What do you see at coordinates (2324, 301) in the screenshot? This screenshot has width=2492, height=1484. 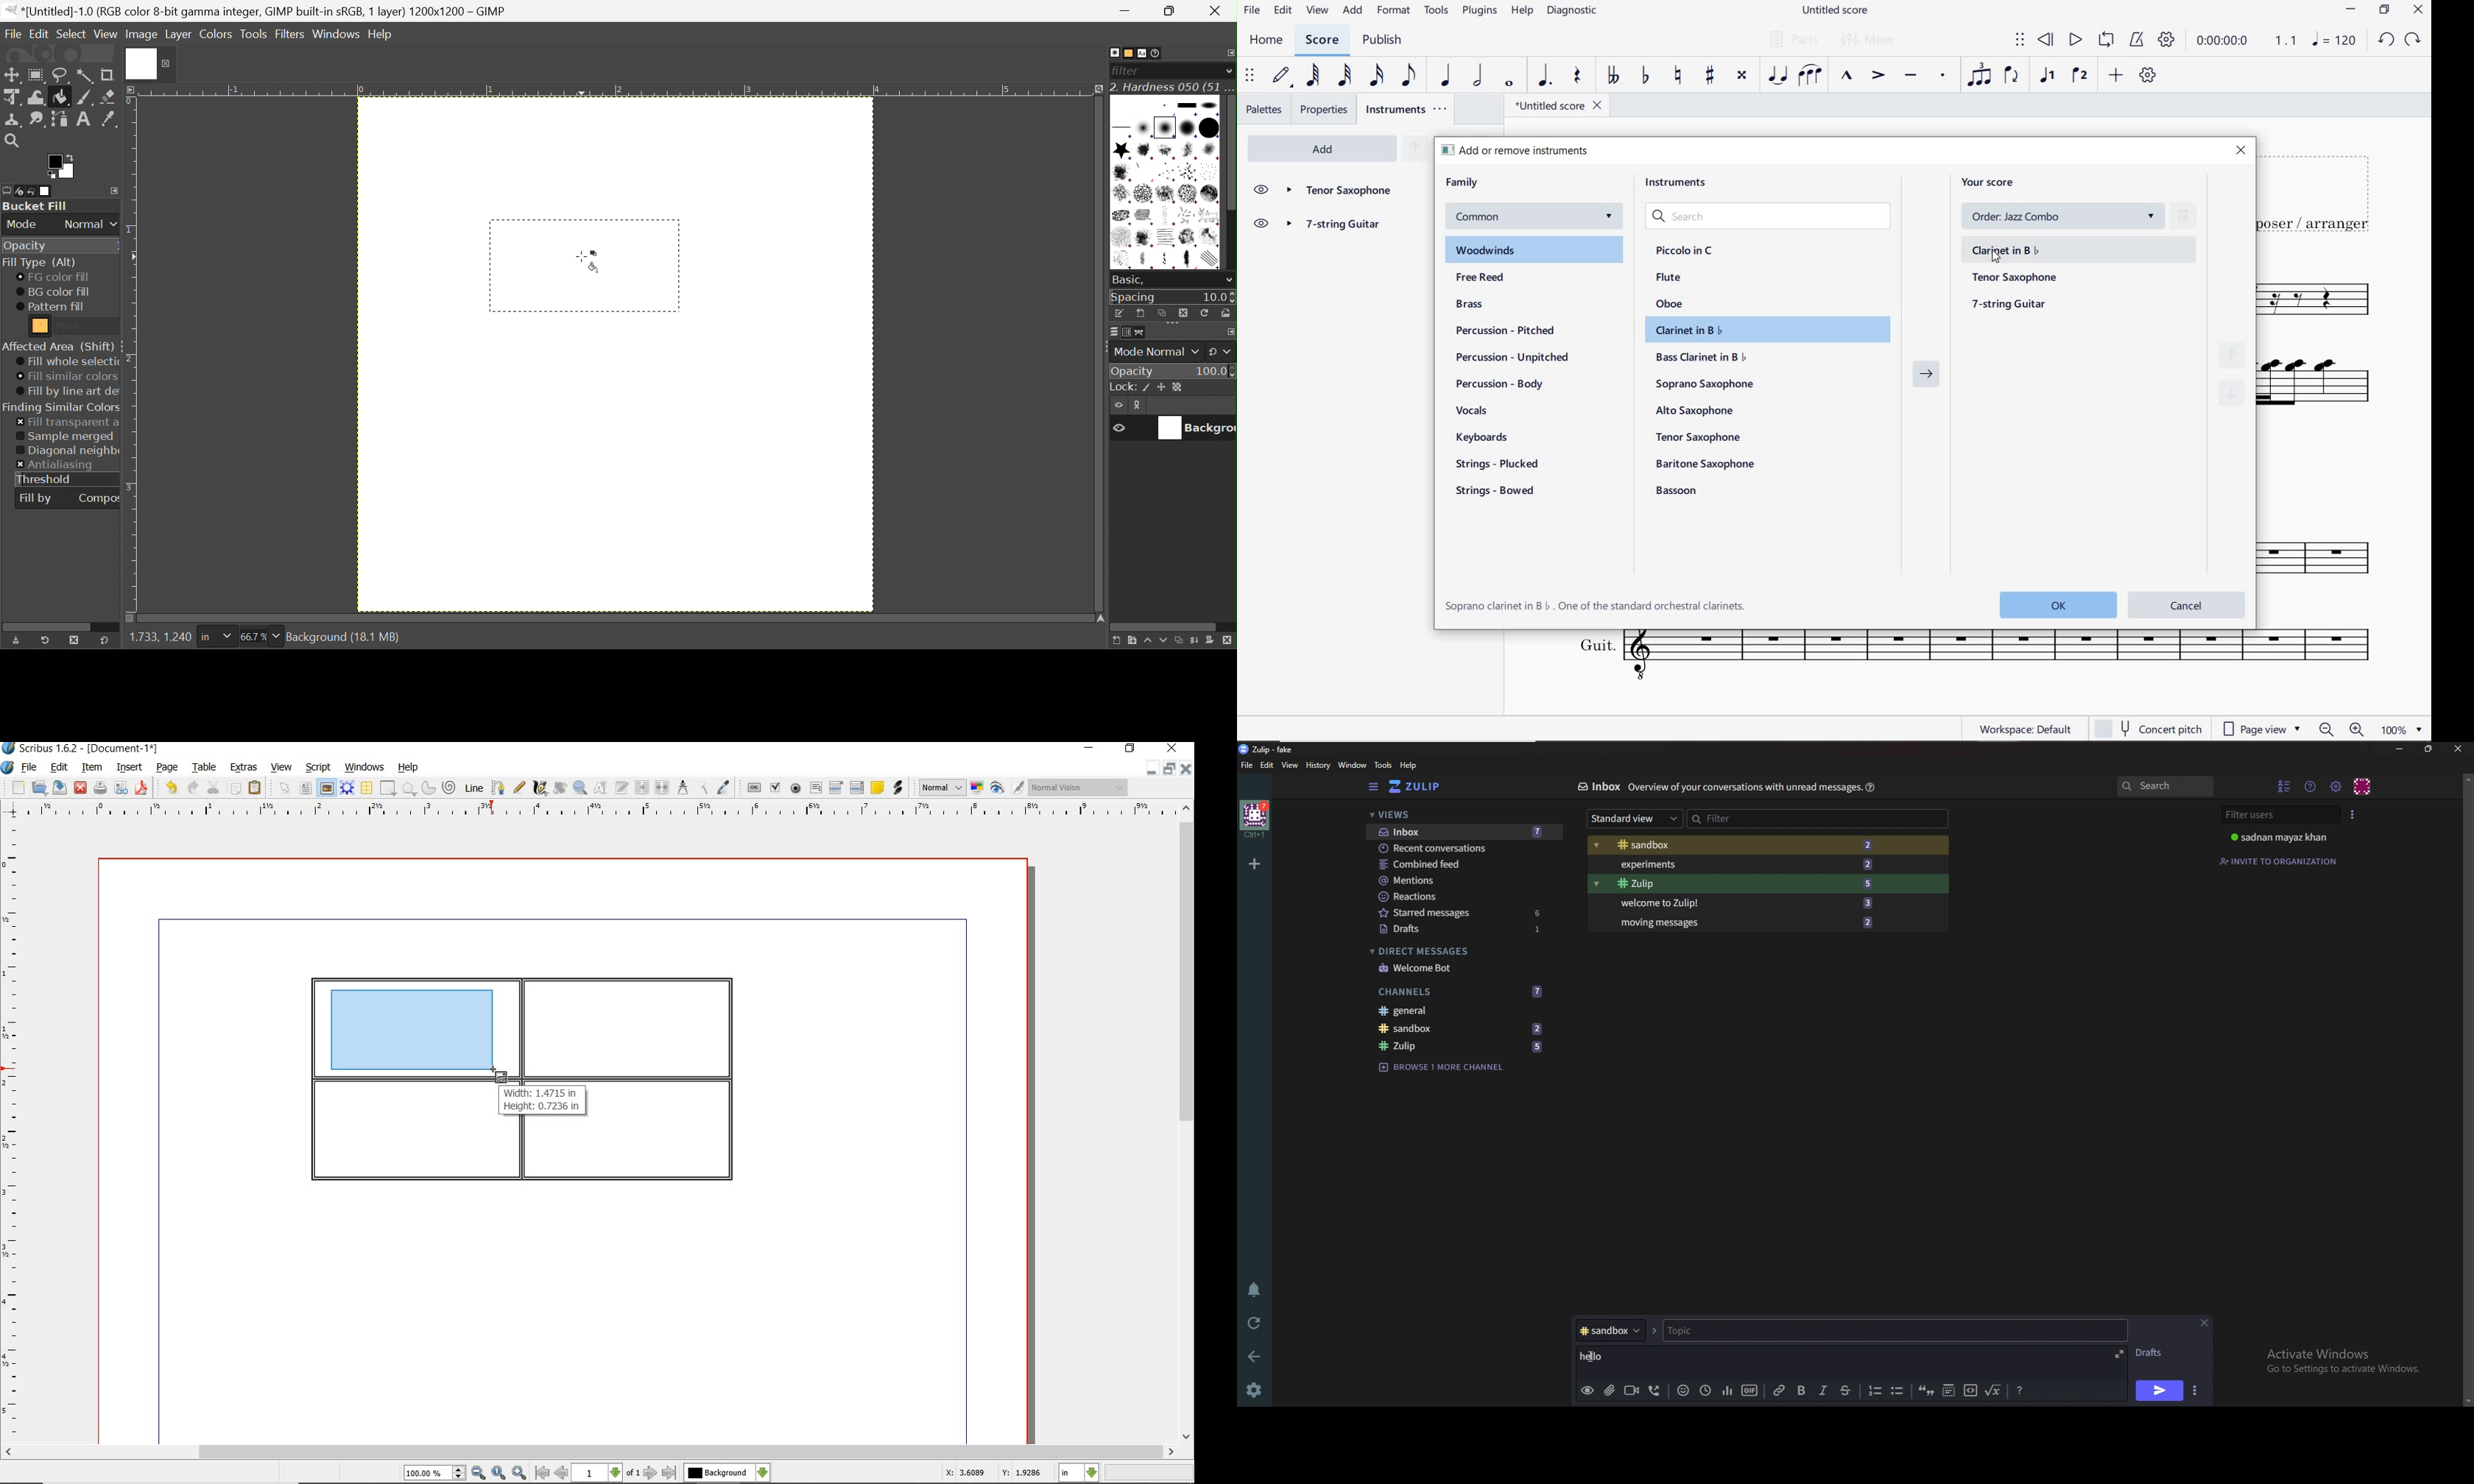 I see `INSTRUMENT: TENOR SAXOPHONE` at bounding box center [2324, 301].